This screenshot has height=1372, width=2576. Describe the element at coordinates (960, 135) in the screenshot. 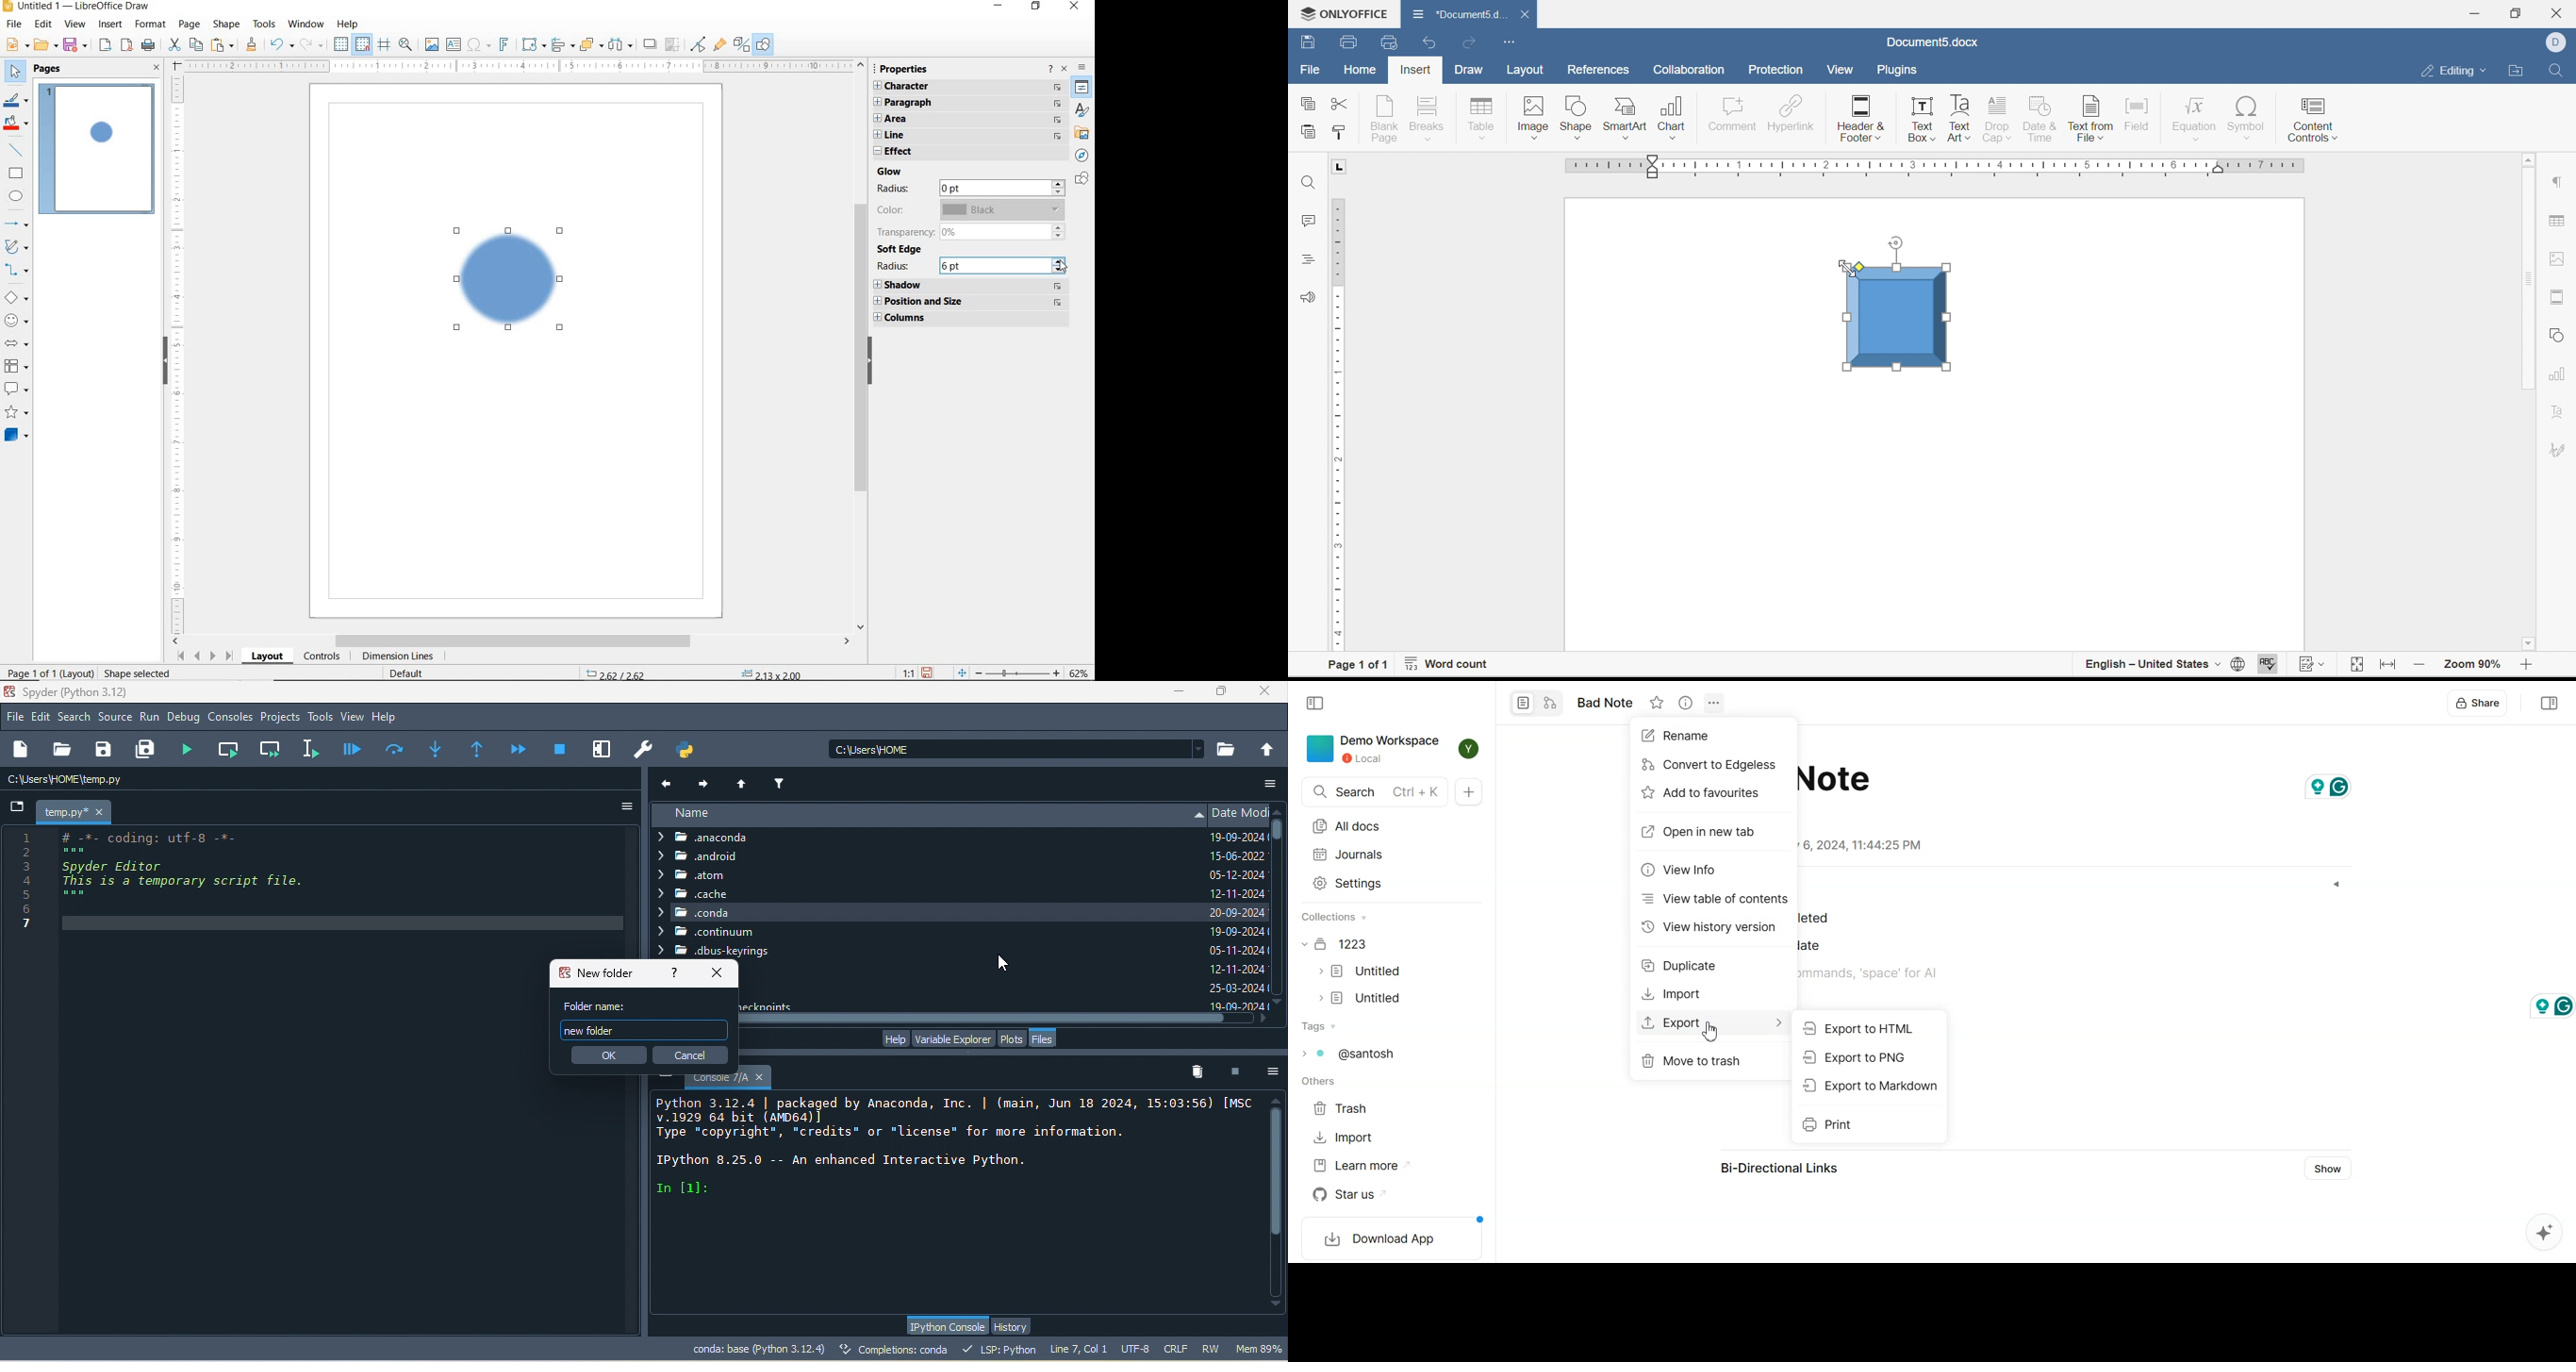

I see `LINE` at that location.